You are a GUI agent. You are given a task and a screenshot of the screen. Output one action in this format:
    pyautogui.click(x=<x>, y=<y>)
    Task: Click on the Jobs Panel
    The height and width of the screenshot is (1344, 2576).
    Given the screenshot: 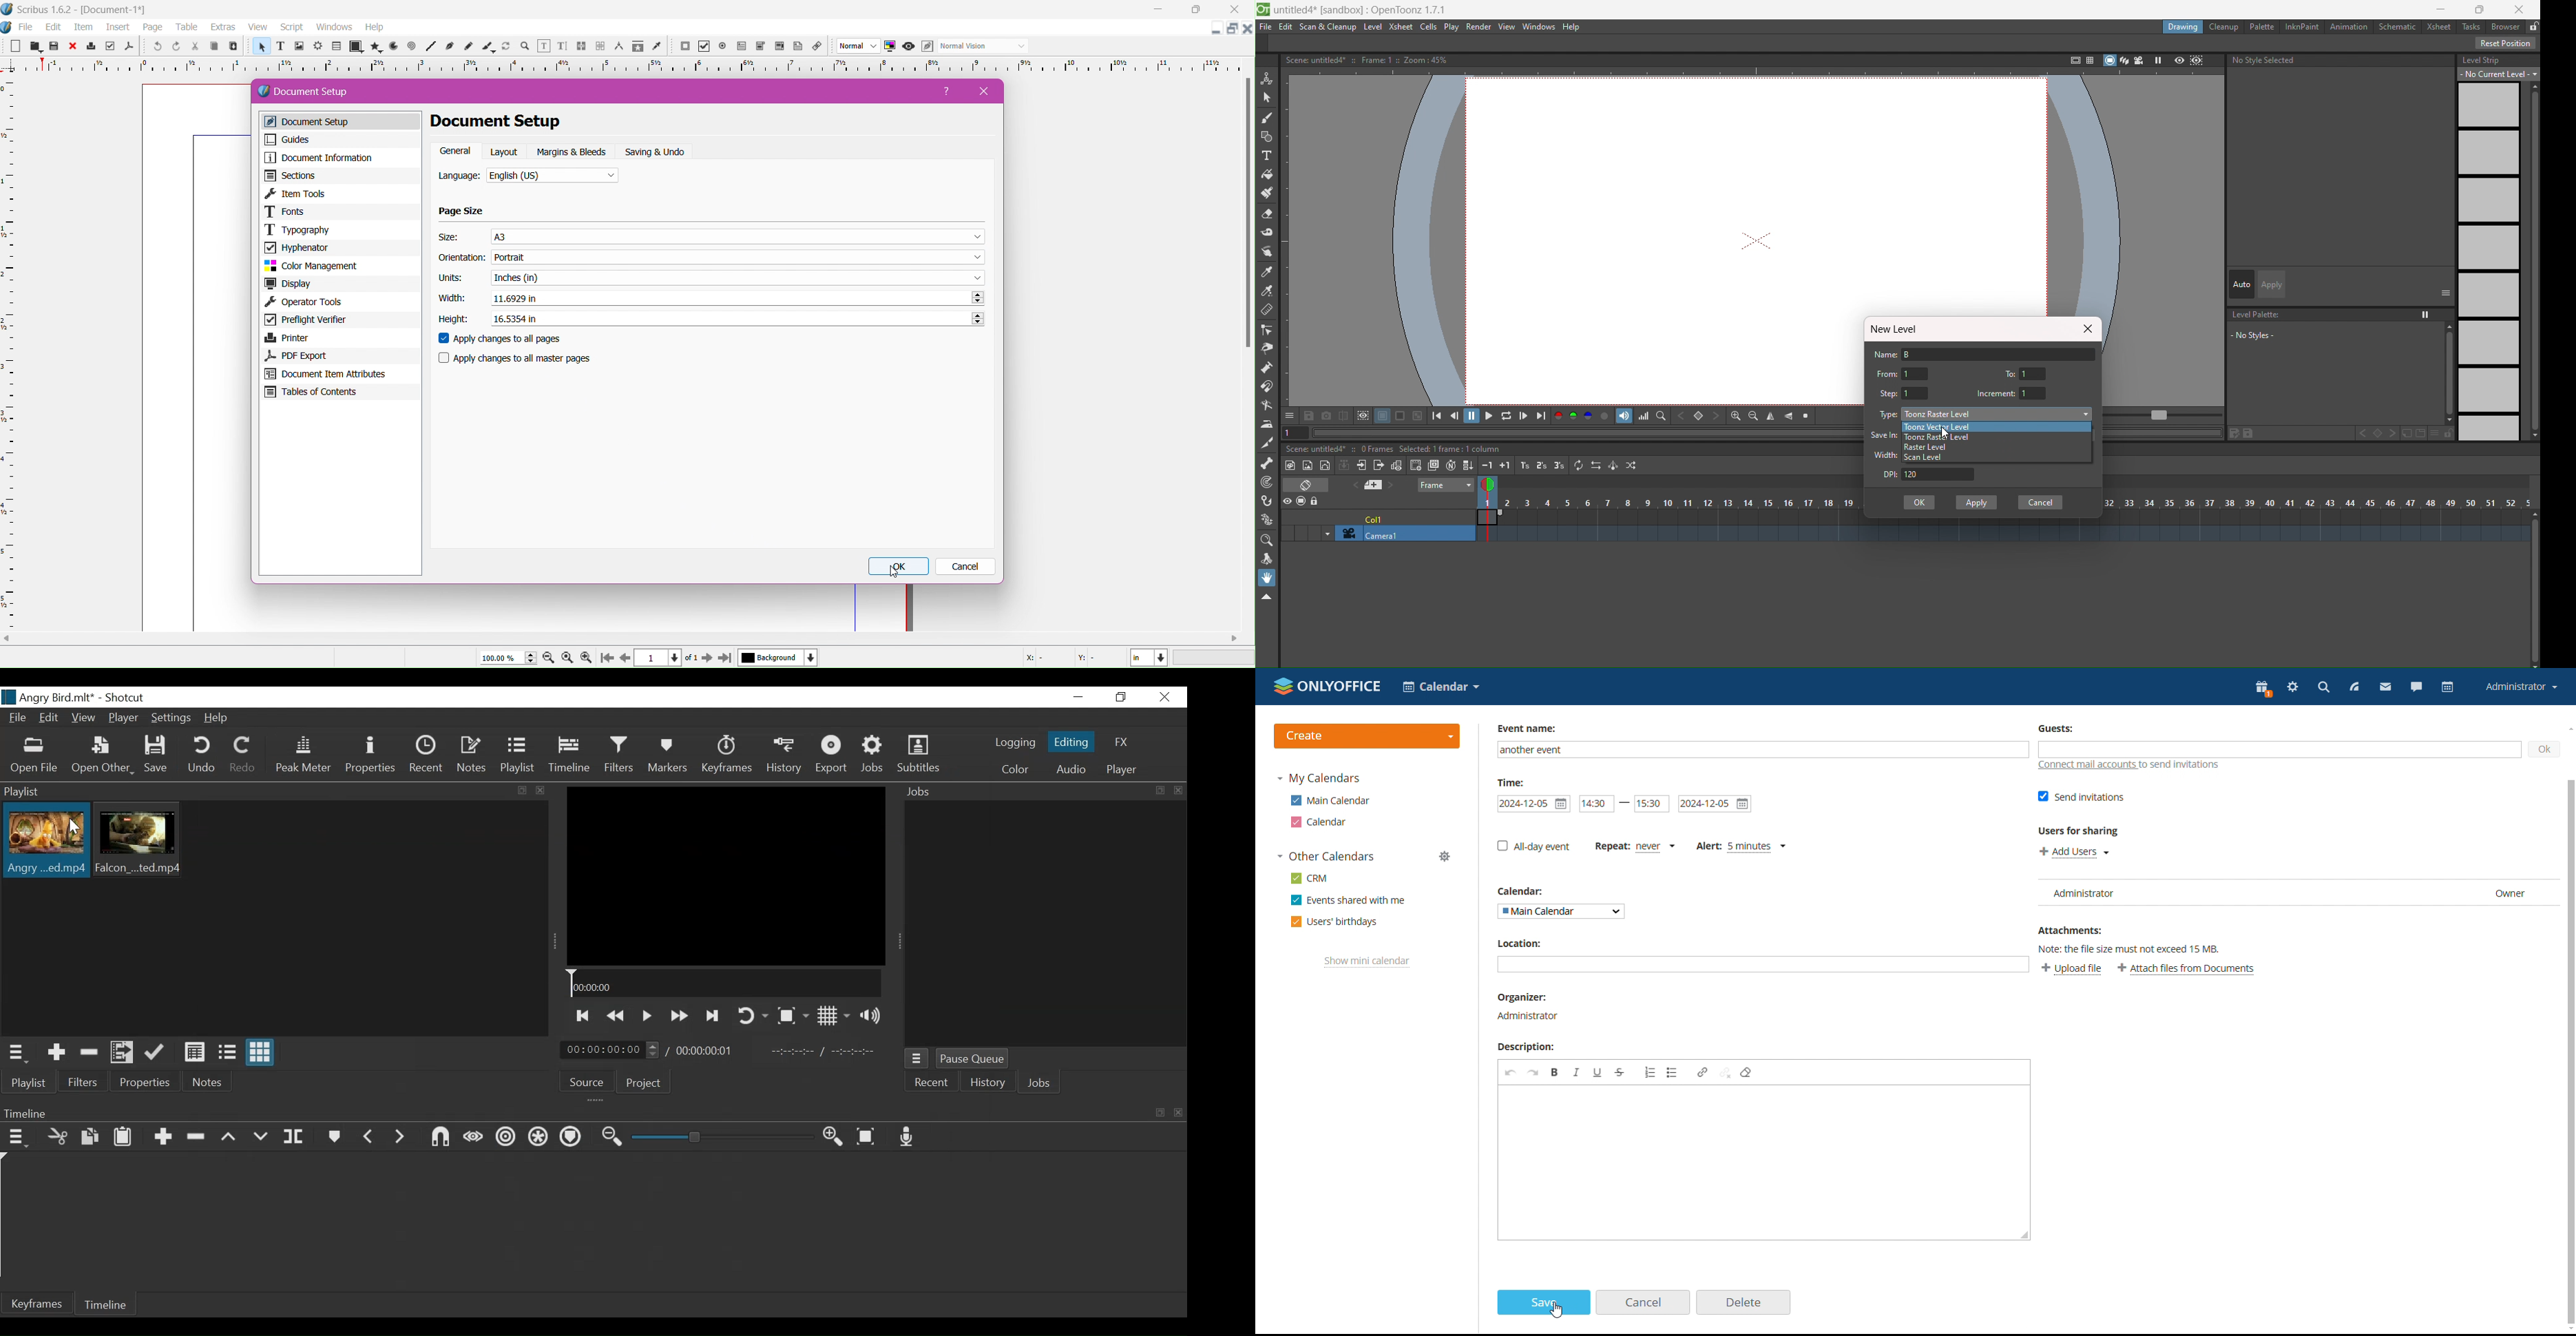 What is the action you would take?
    pyautogui.click(x=1040, y=792)
    